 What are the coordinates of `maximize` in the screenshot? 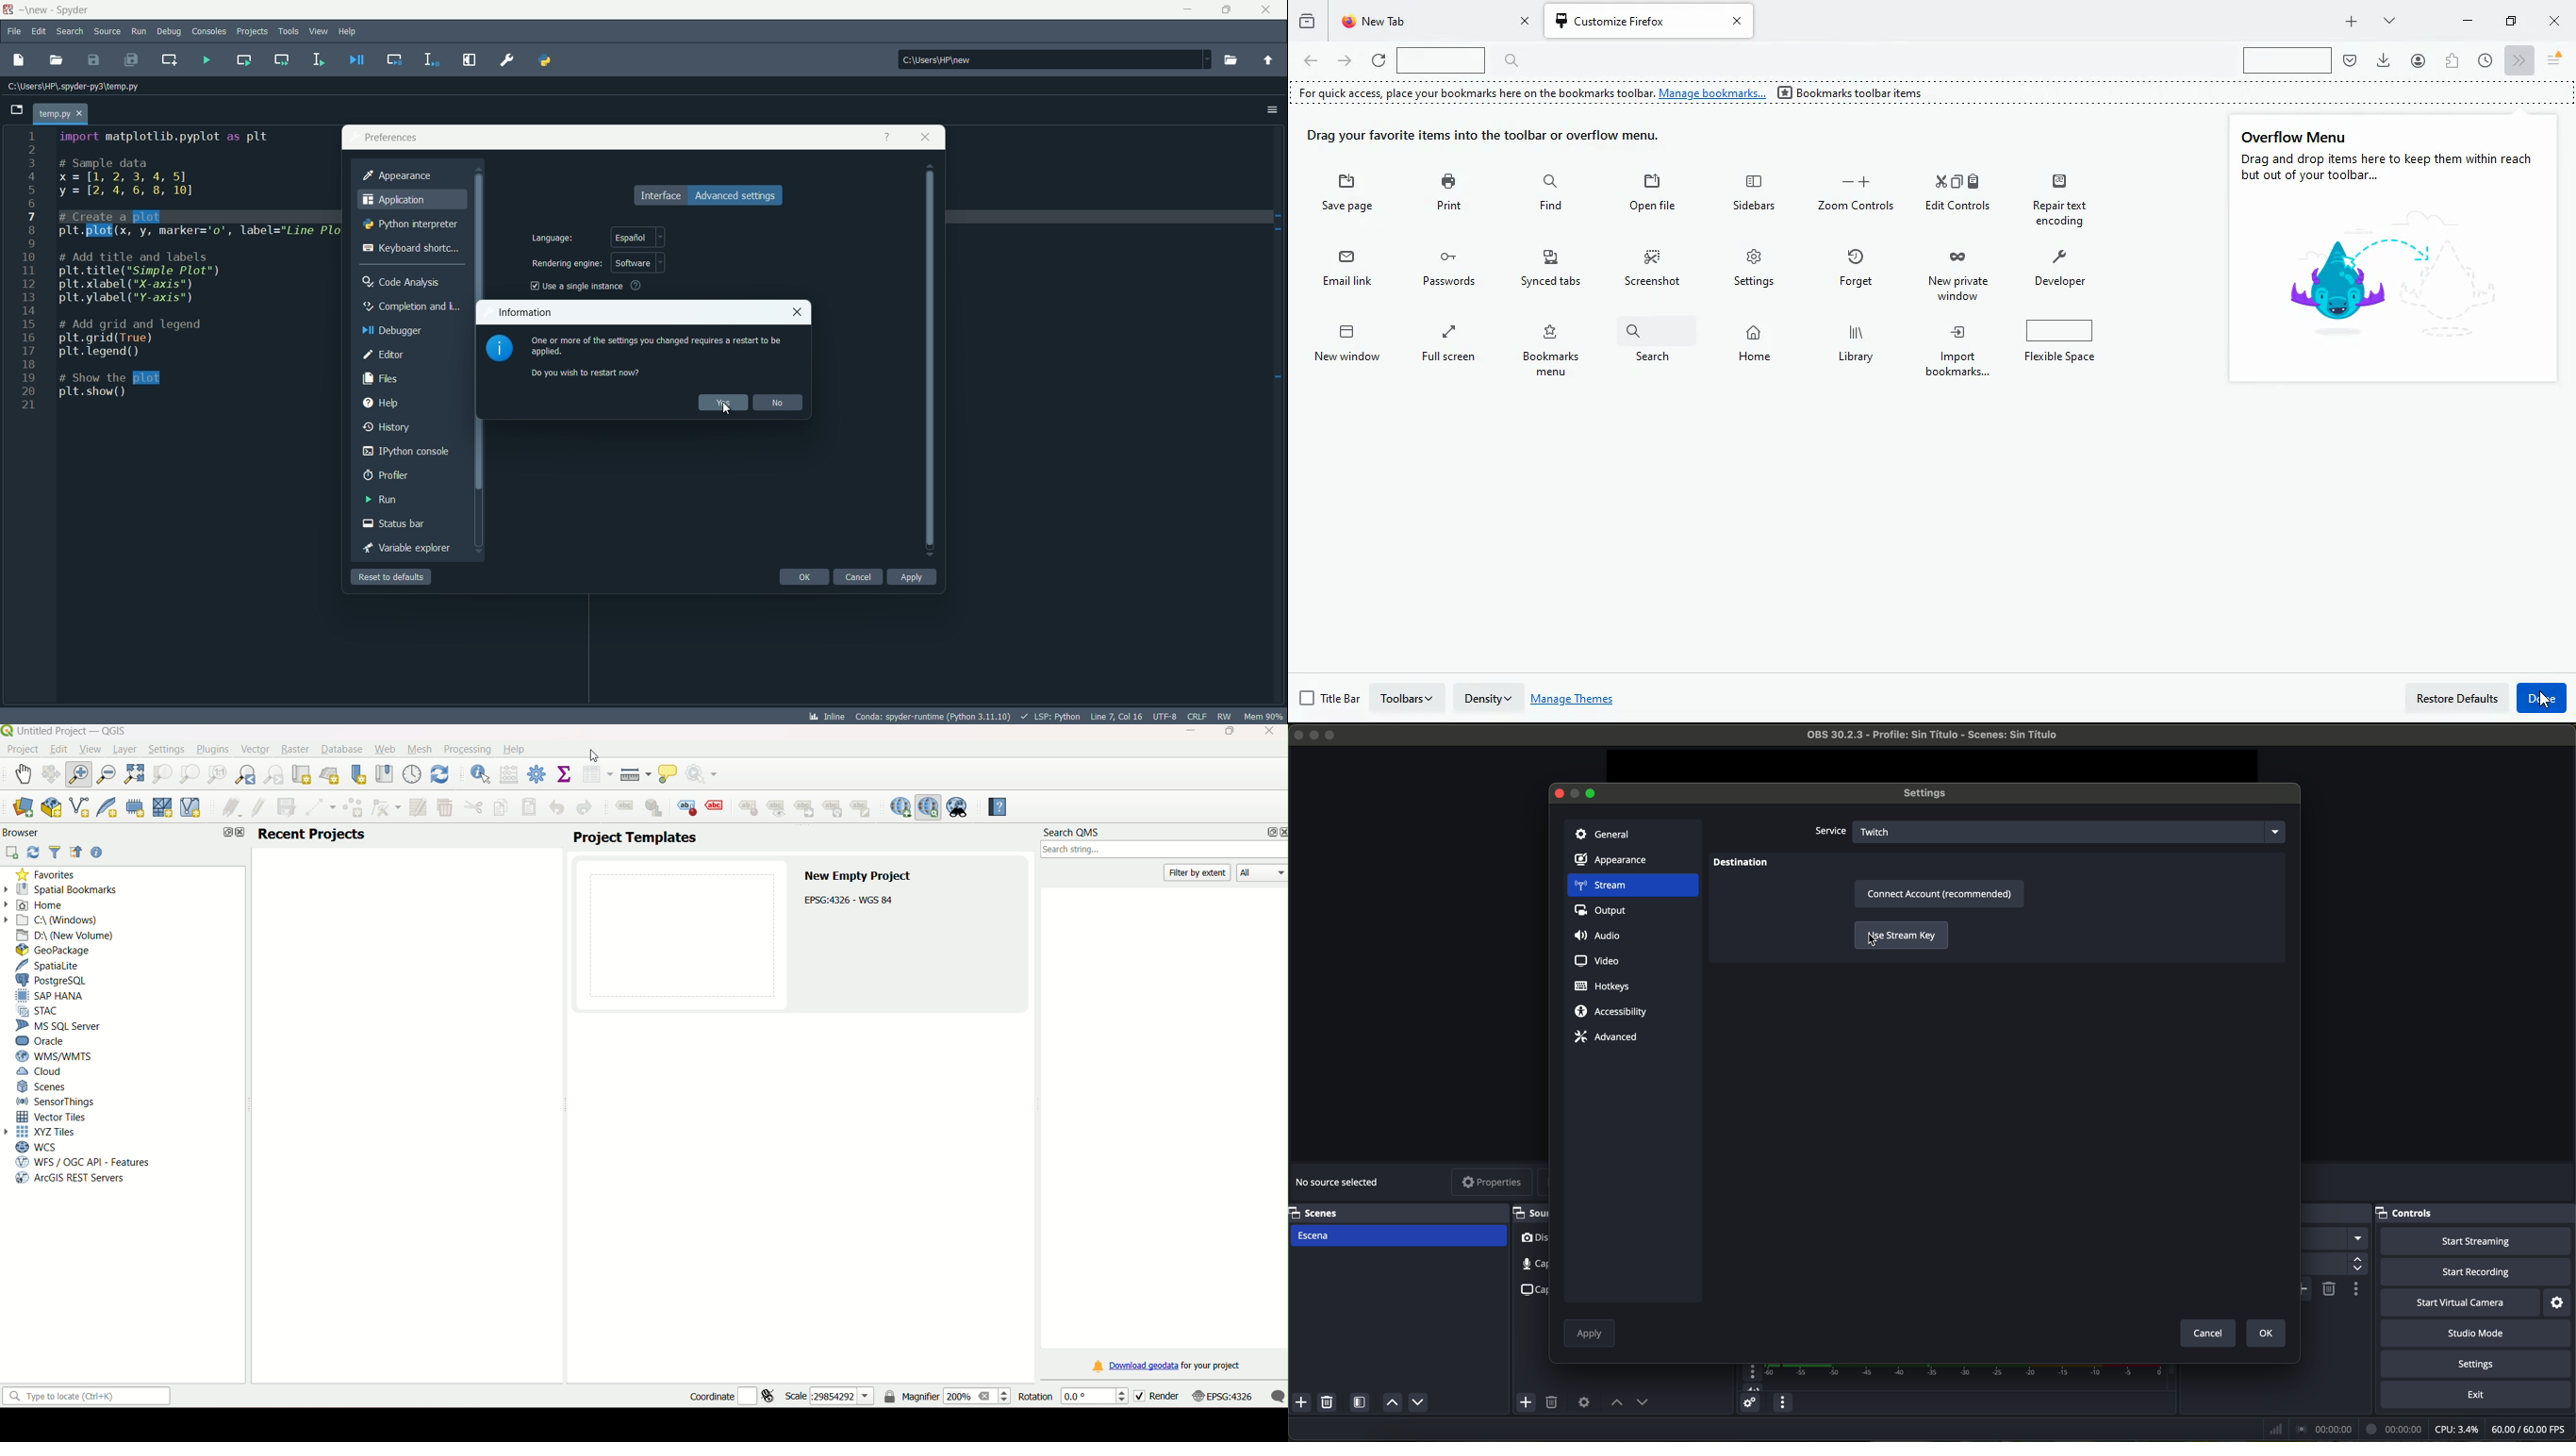 It's located at (2508, 20).